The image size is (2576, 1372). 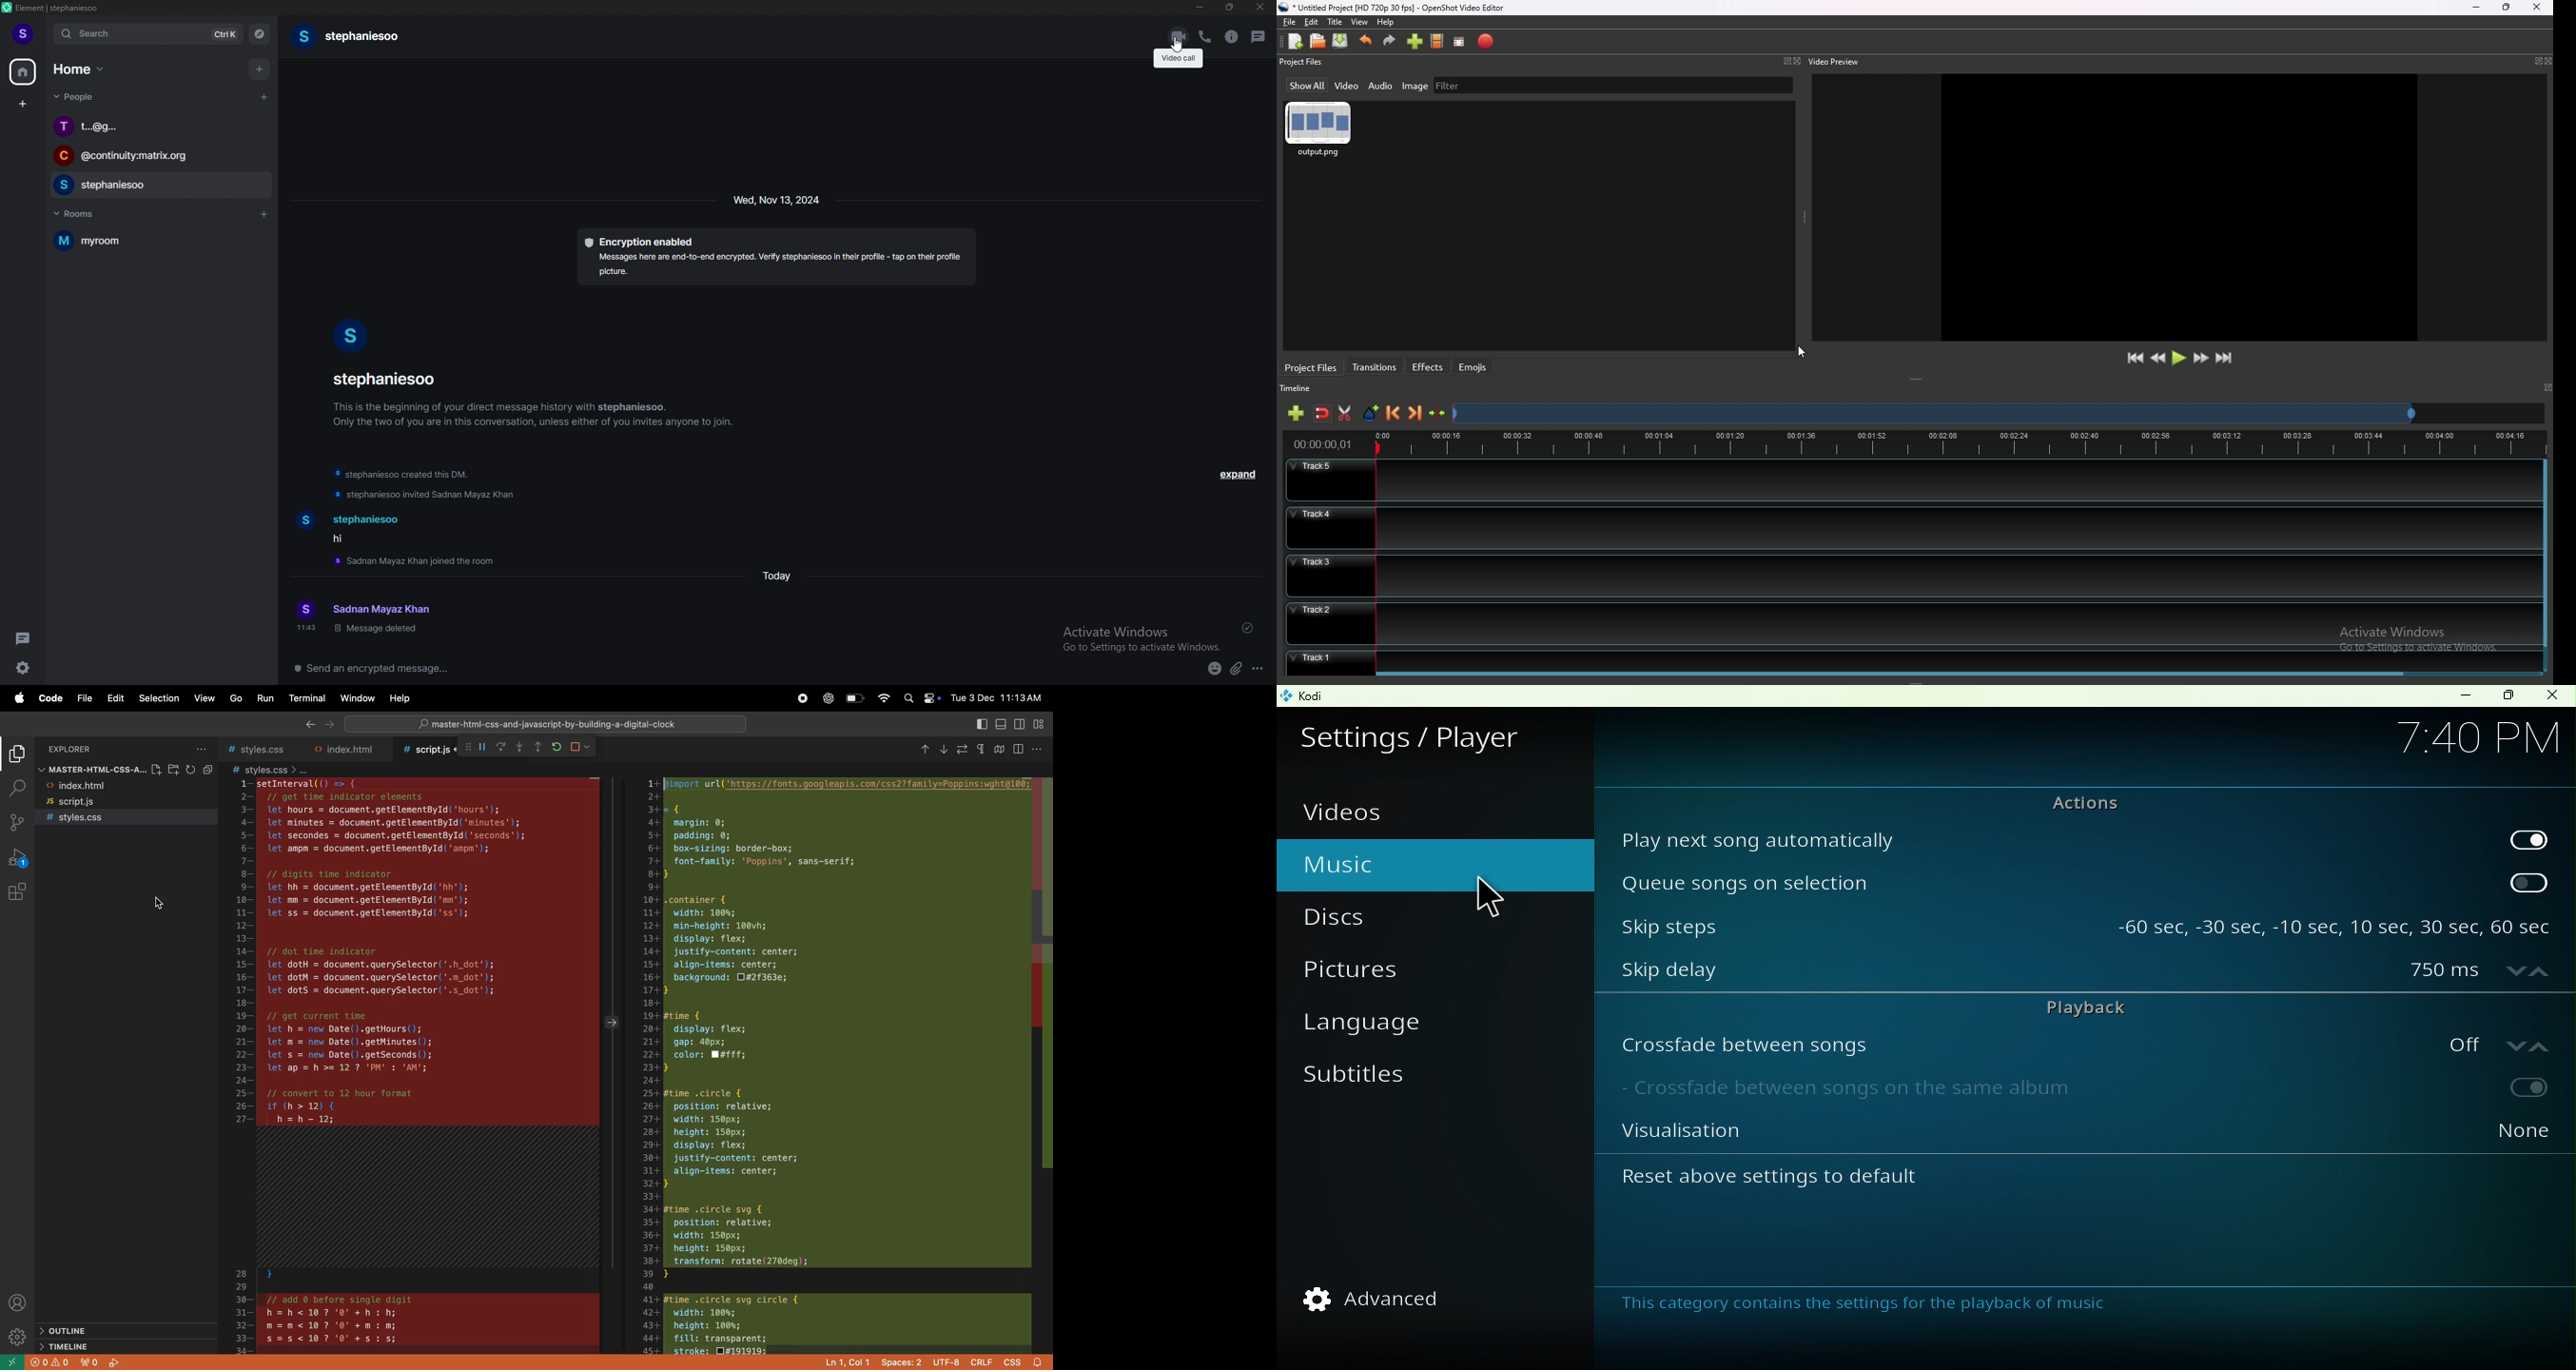 What do you see at coordinates (1389, 41) in the screenshot?
I see `redo` at bounding box center [1389, 41].